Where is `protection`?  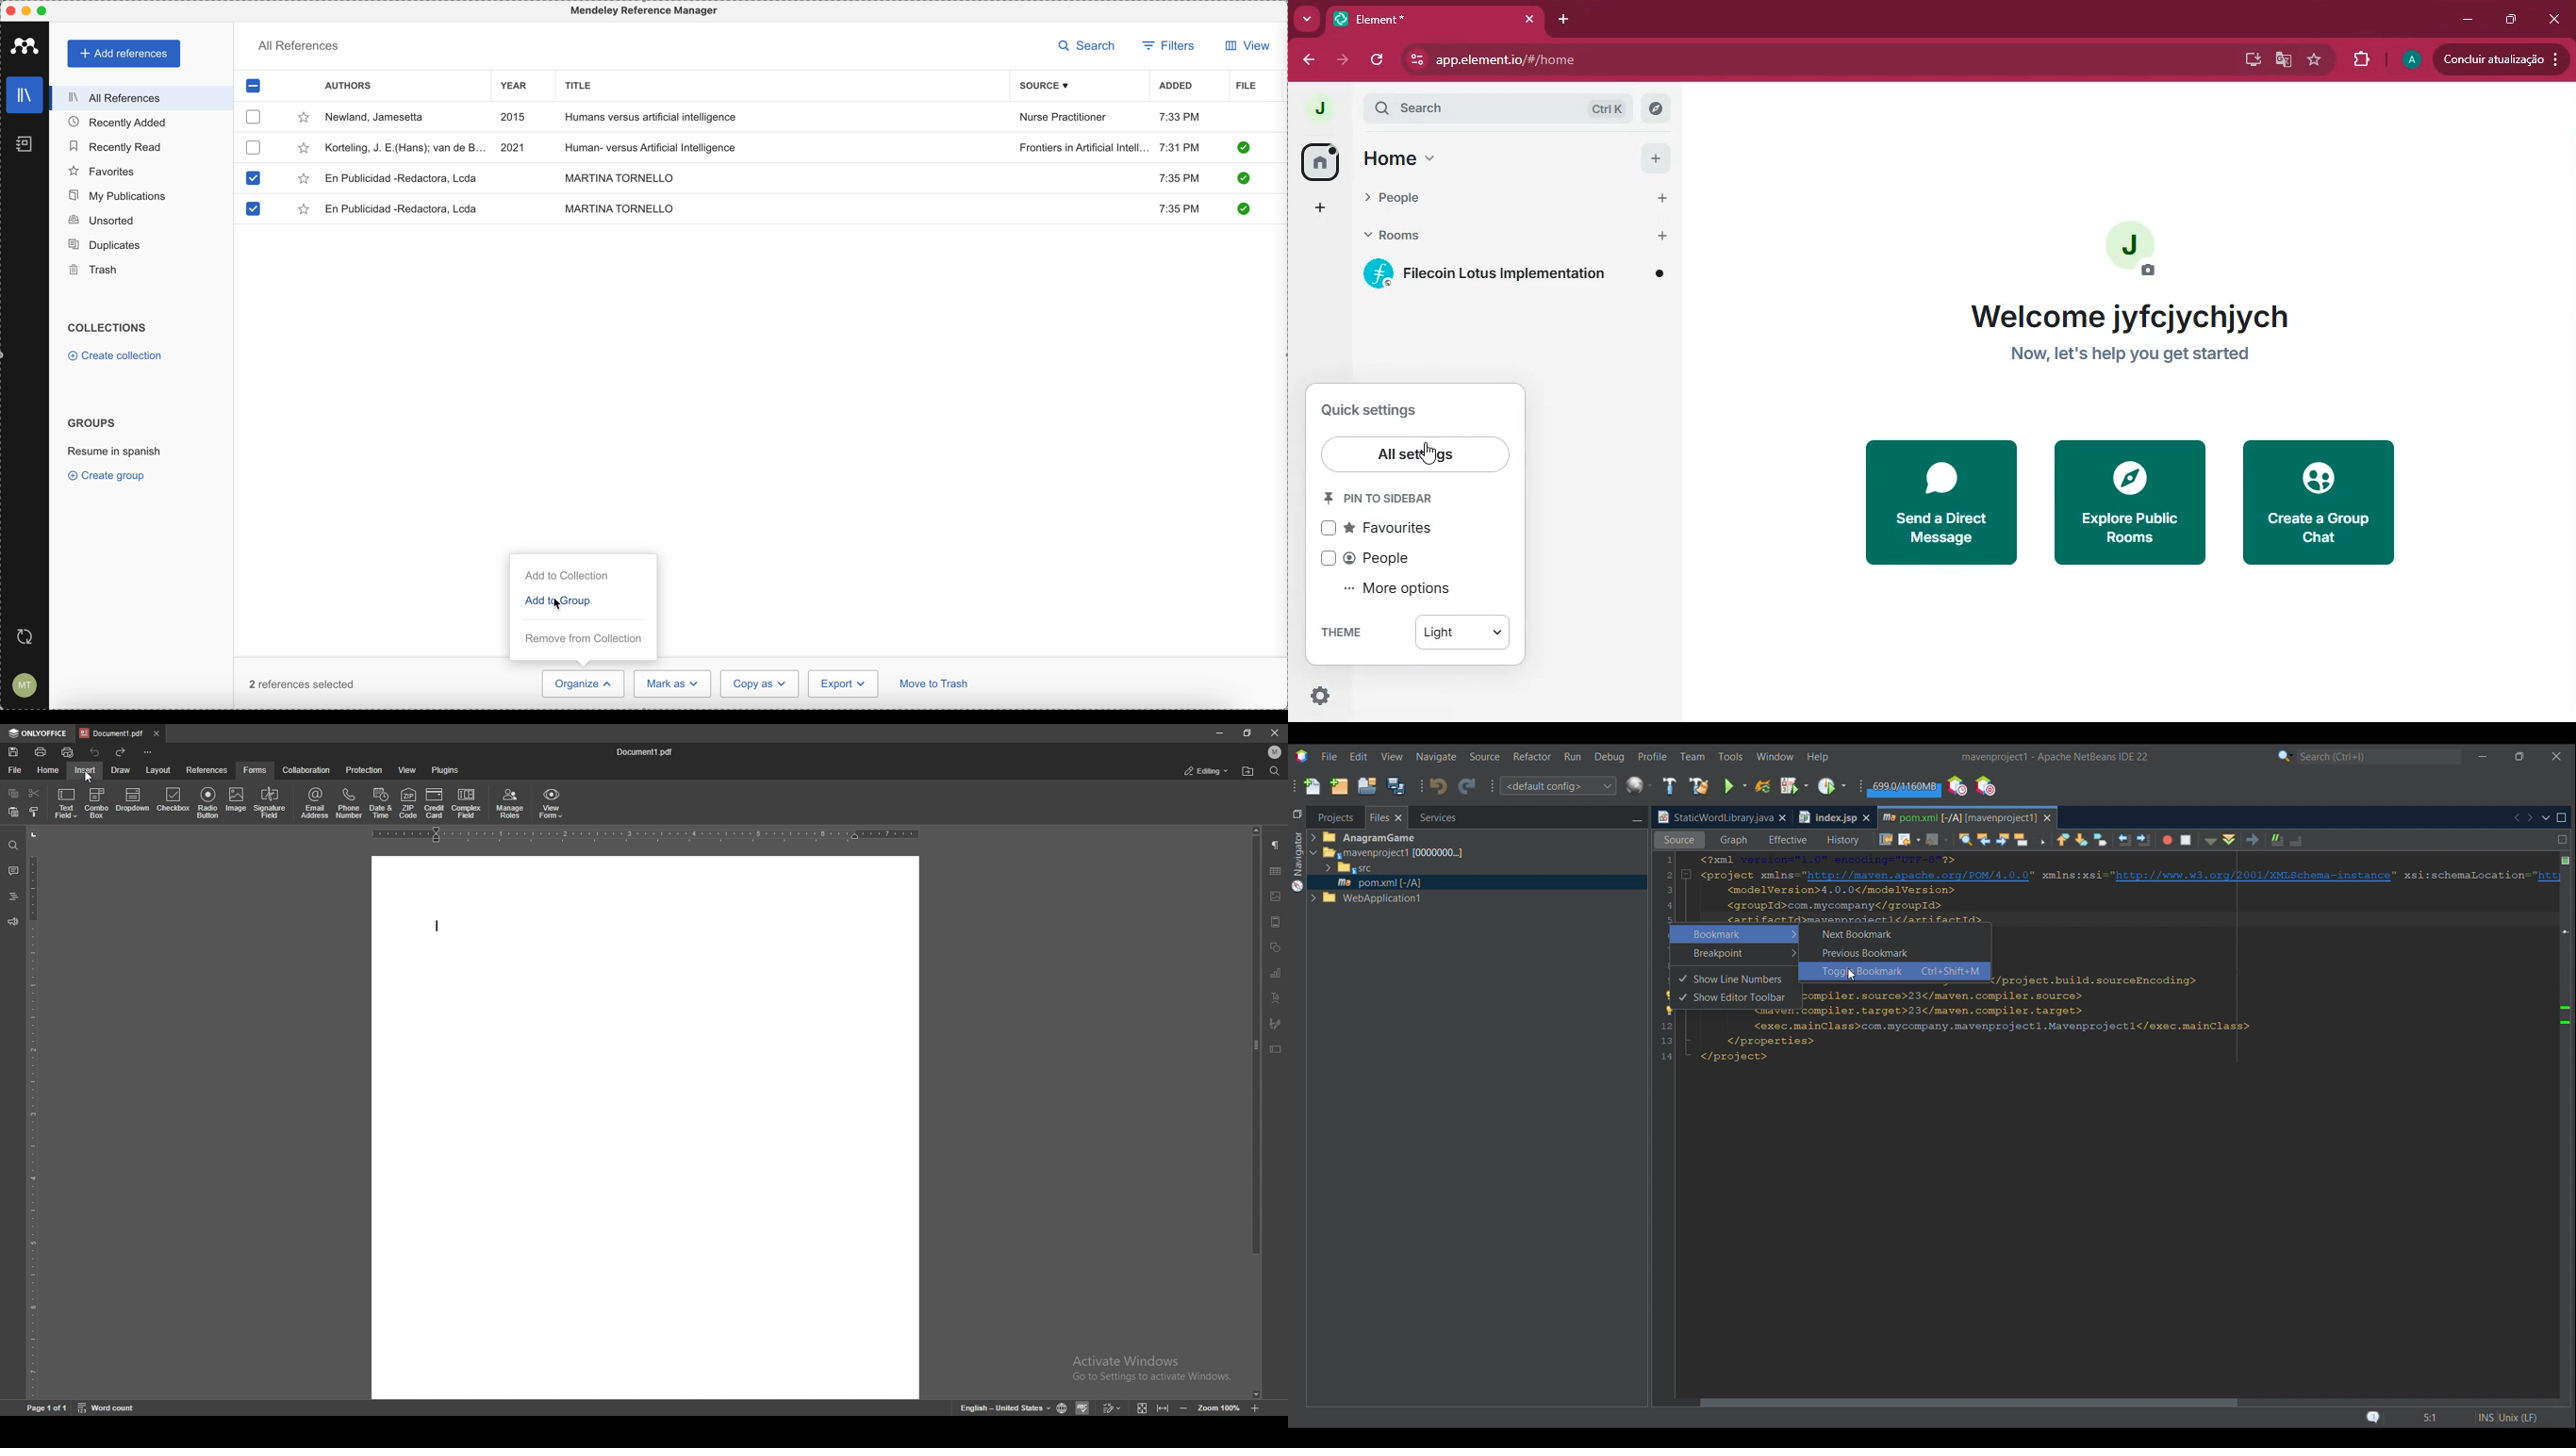
protection is located at coordinates (365, 770).